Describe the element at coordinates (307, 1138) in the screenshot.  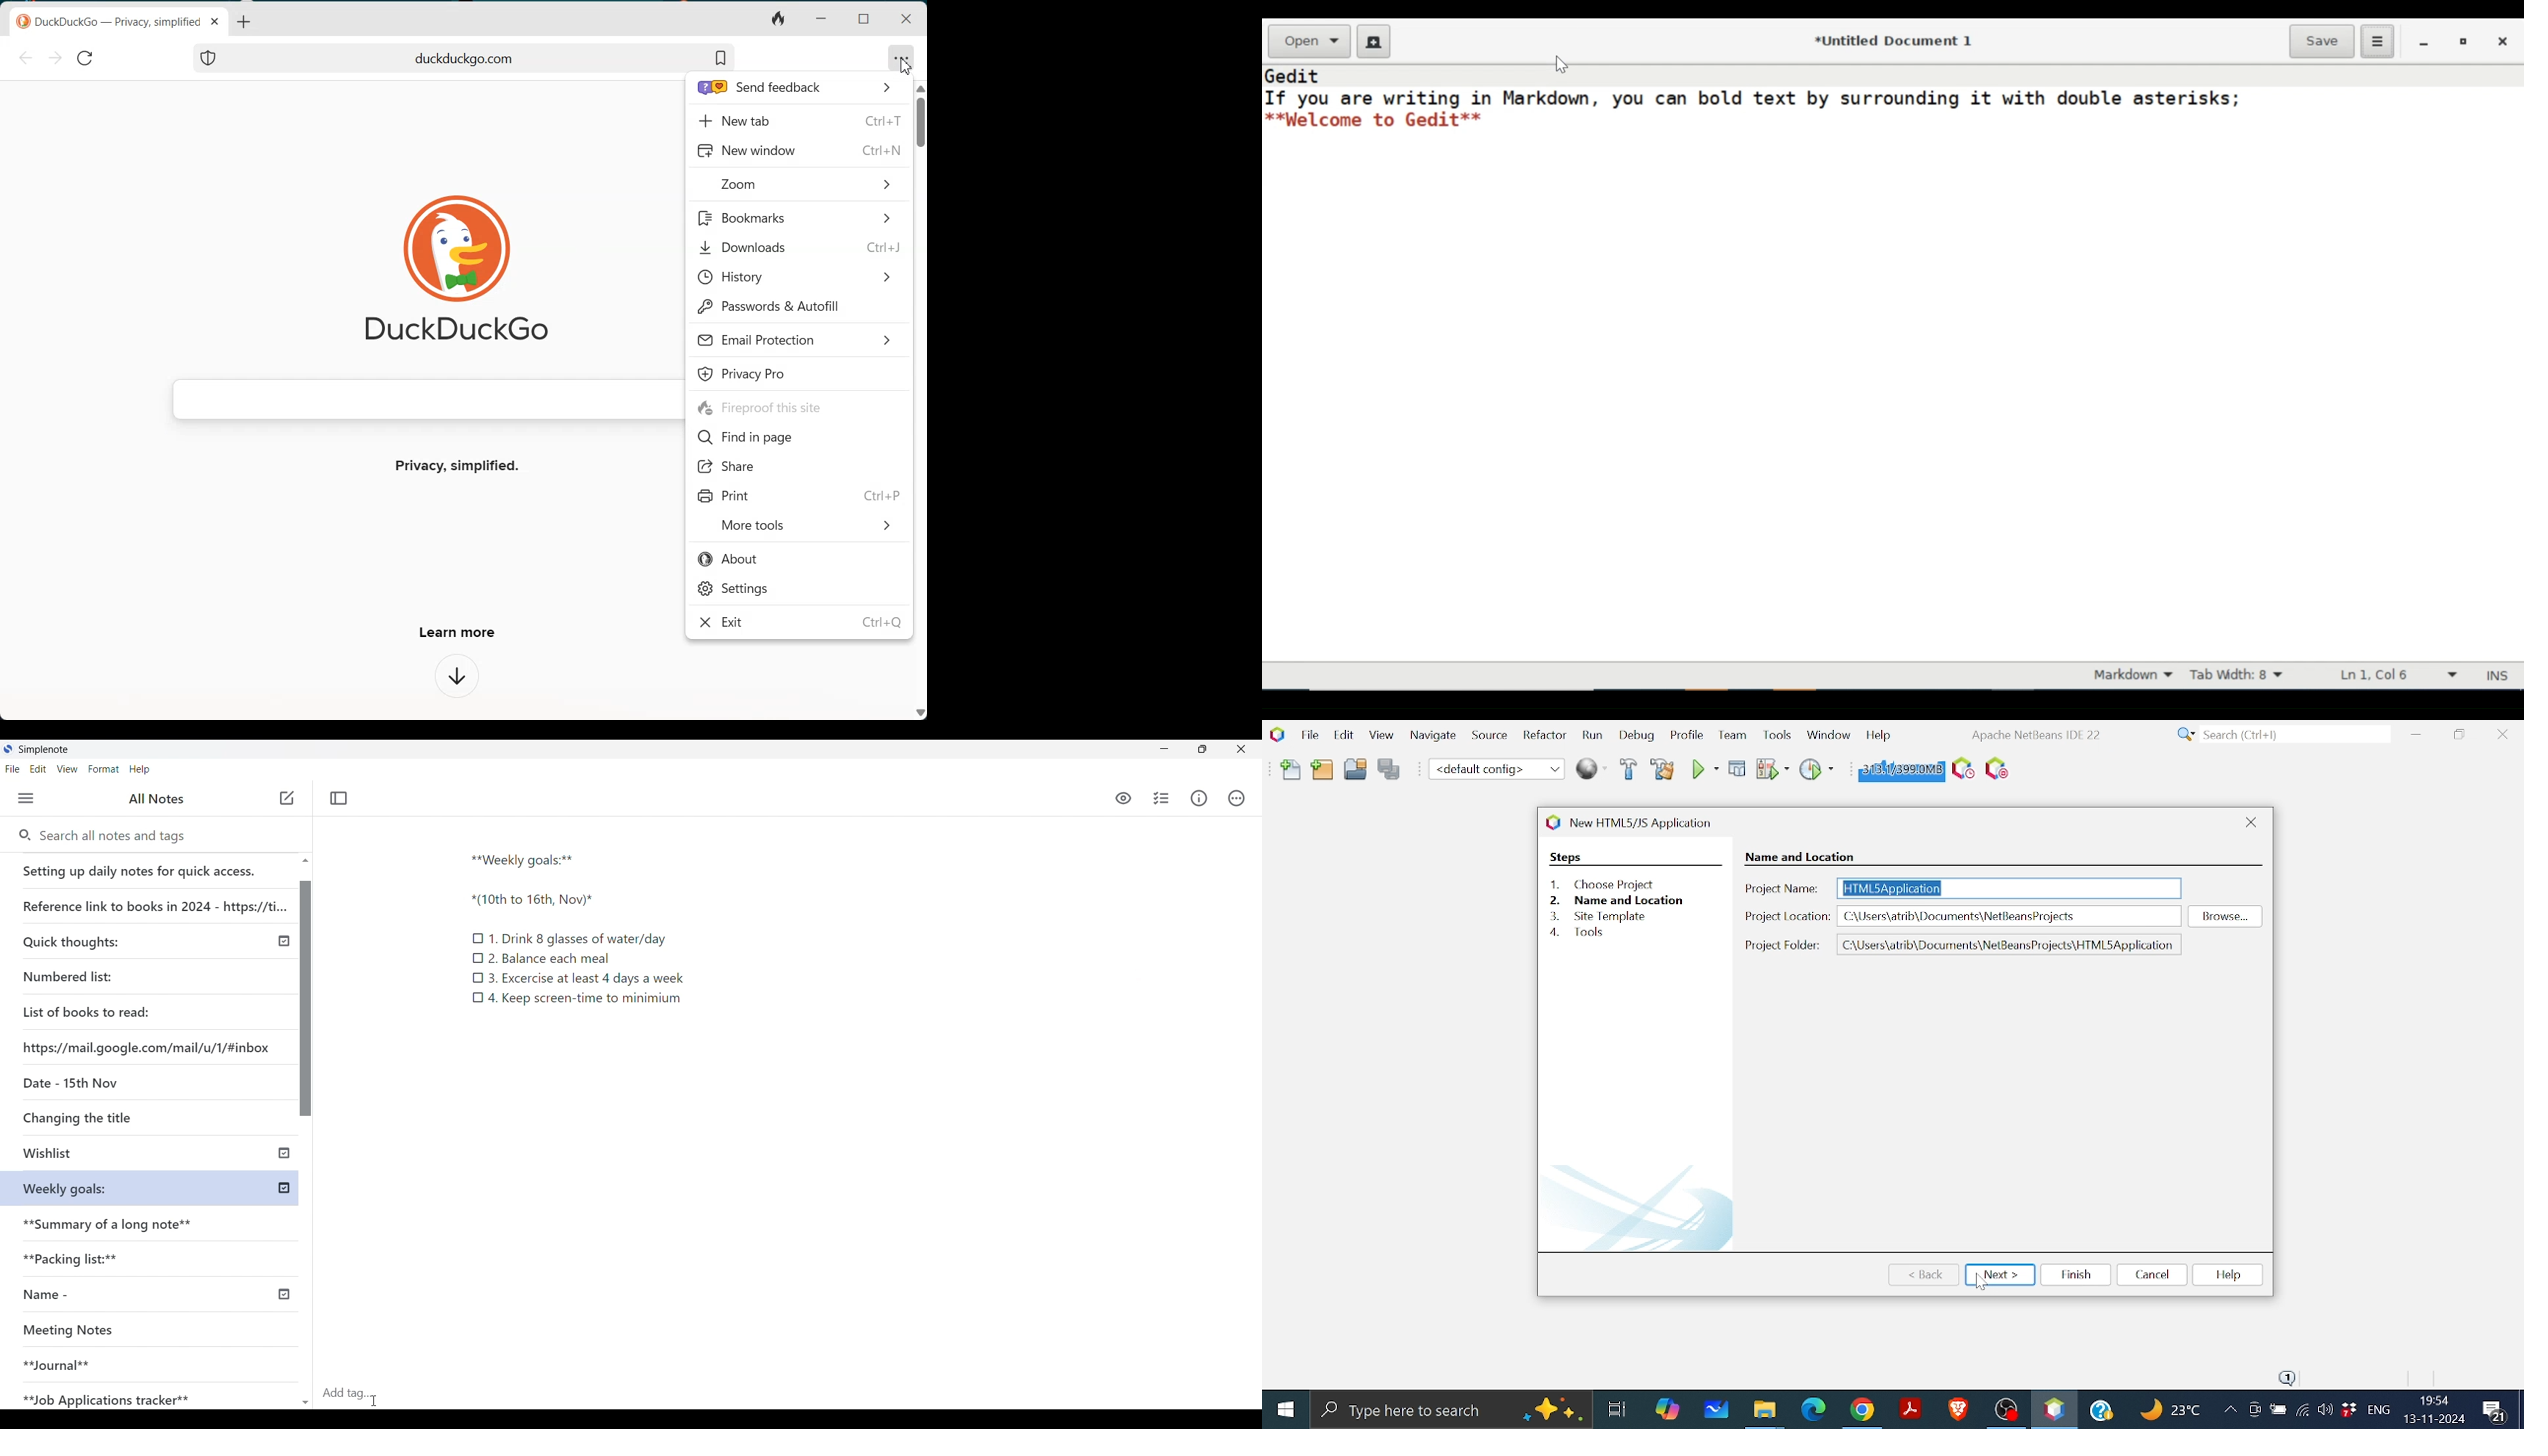
I see `Vertical slide bar` at that location.